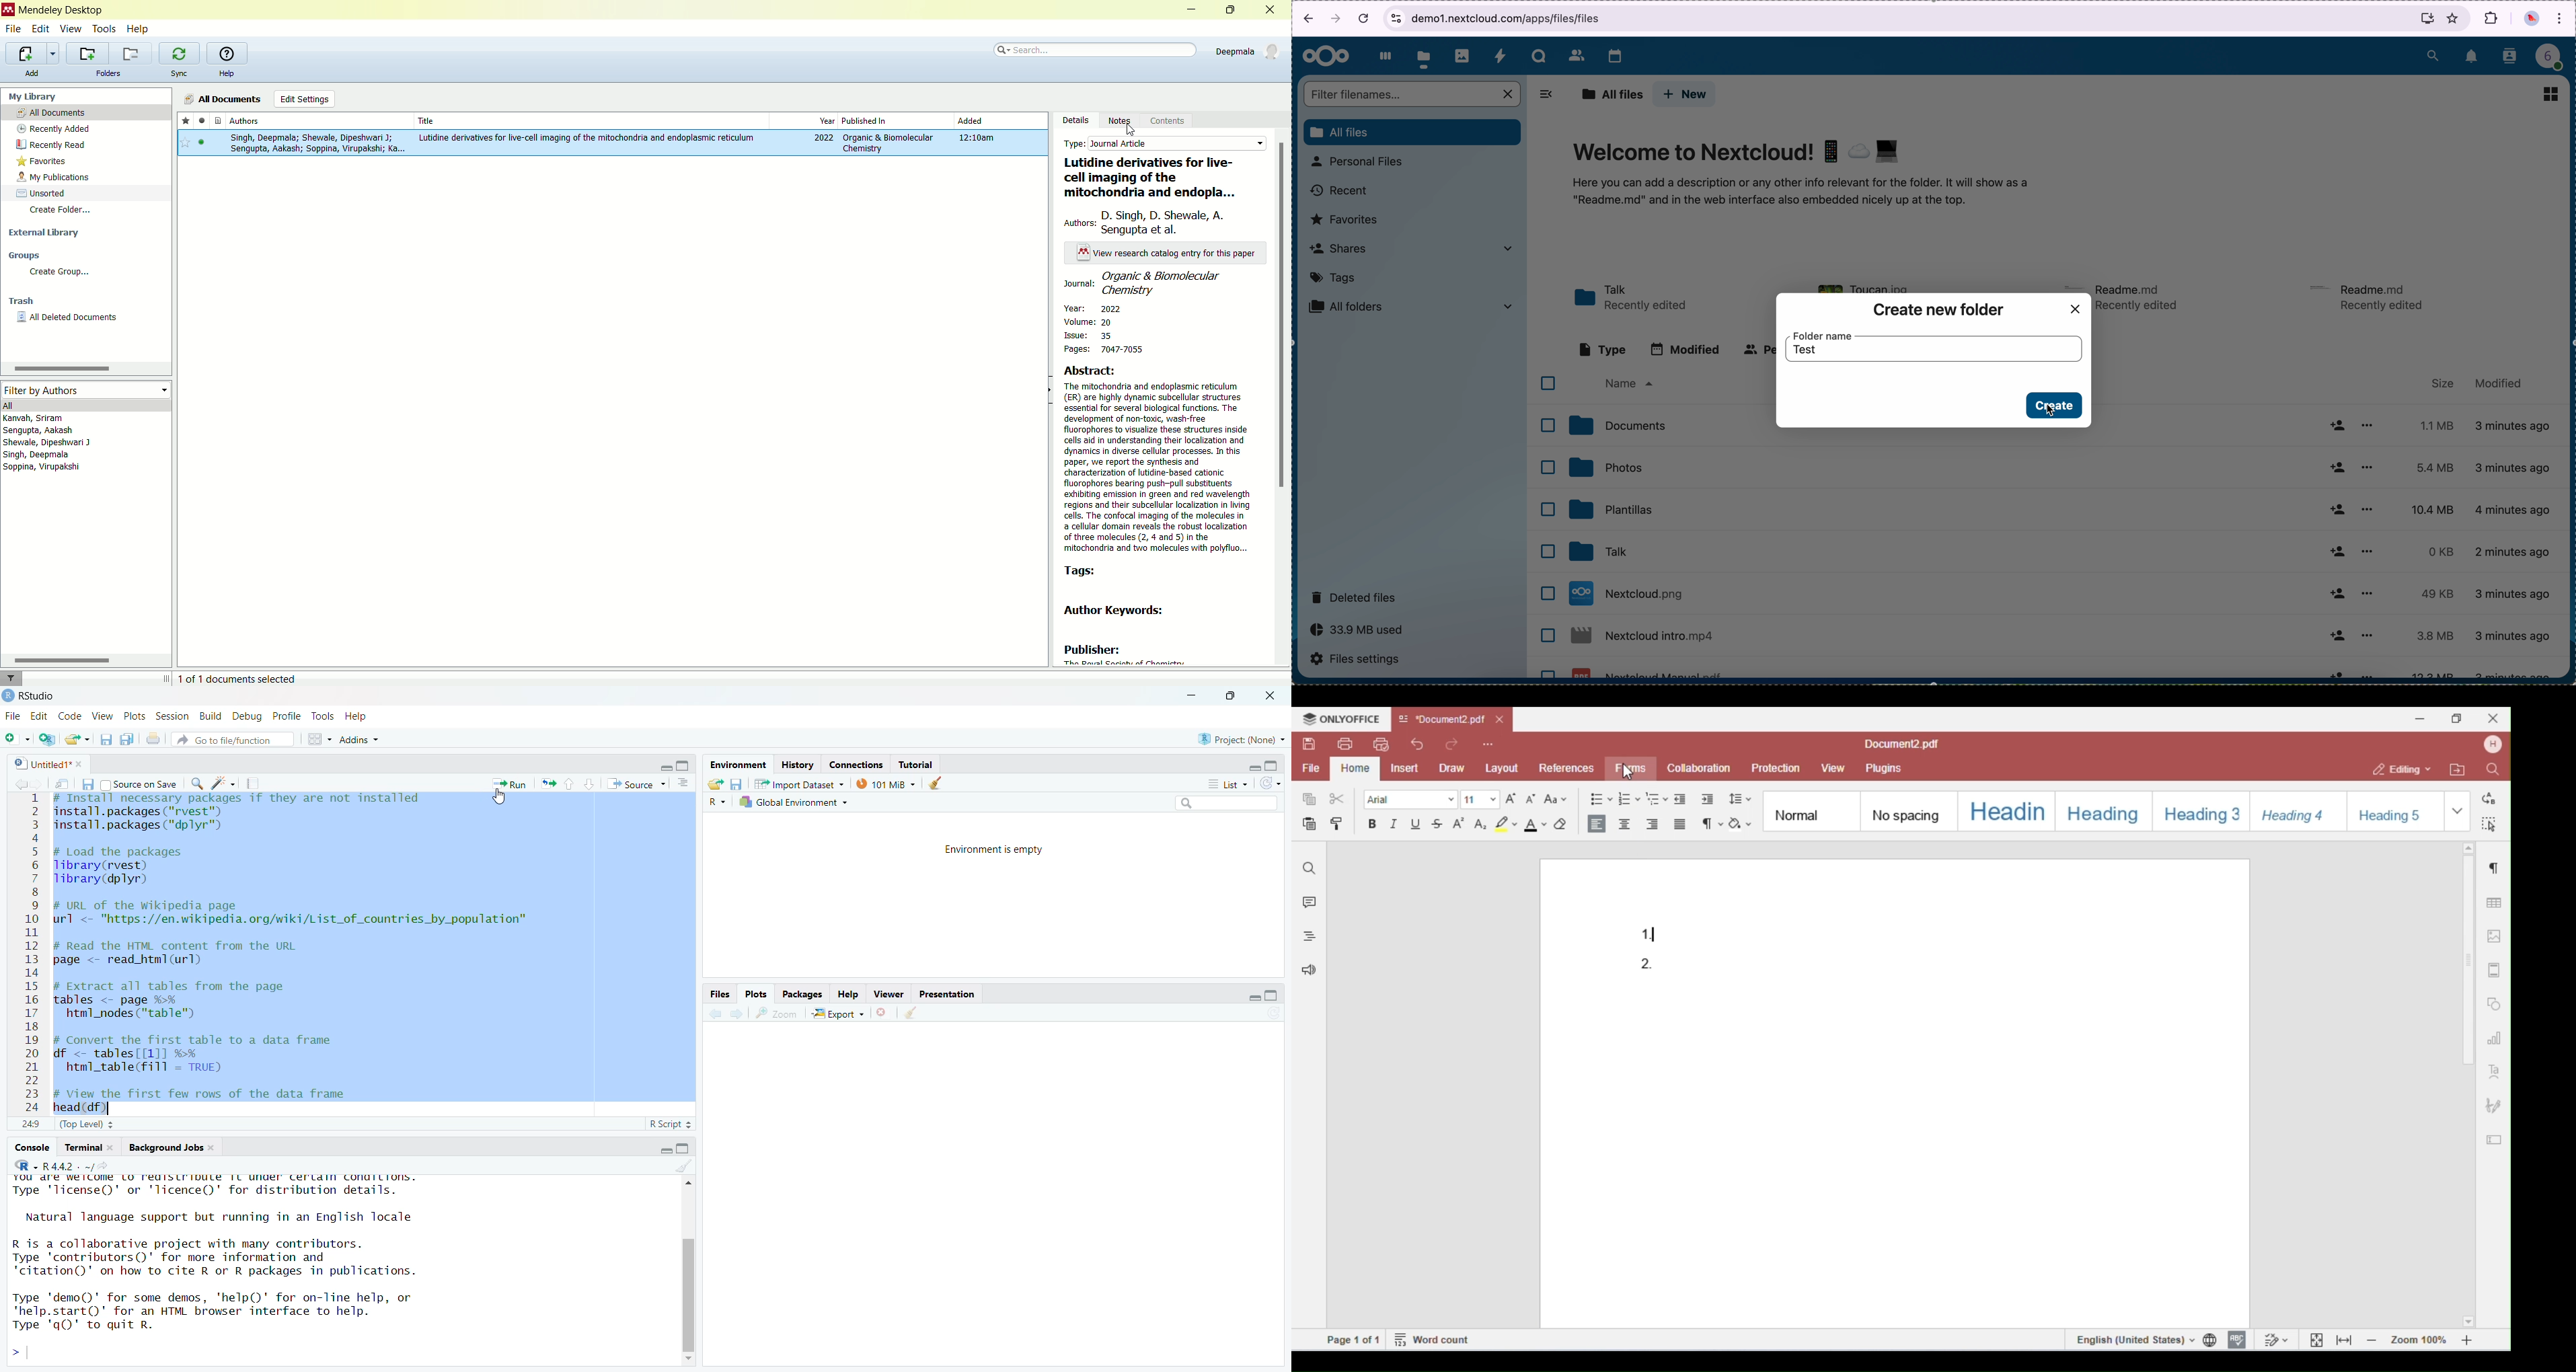 This screenshot has height=1372, width=2576. What do you see at coordinates (128, 739) in the screenshot?
I see `save all` at bounding box center [128, 739].